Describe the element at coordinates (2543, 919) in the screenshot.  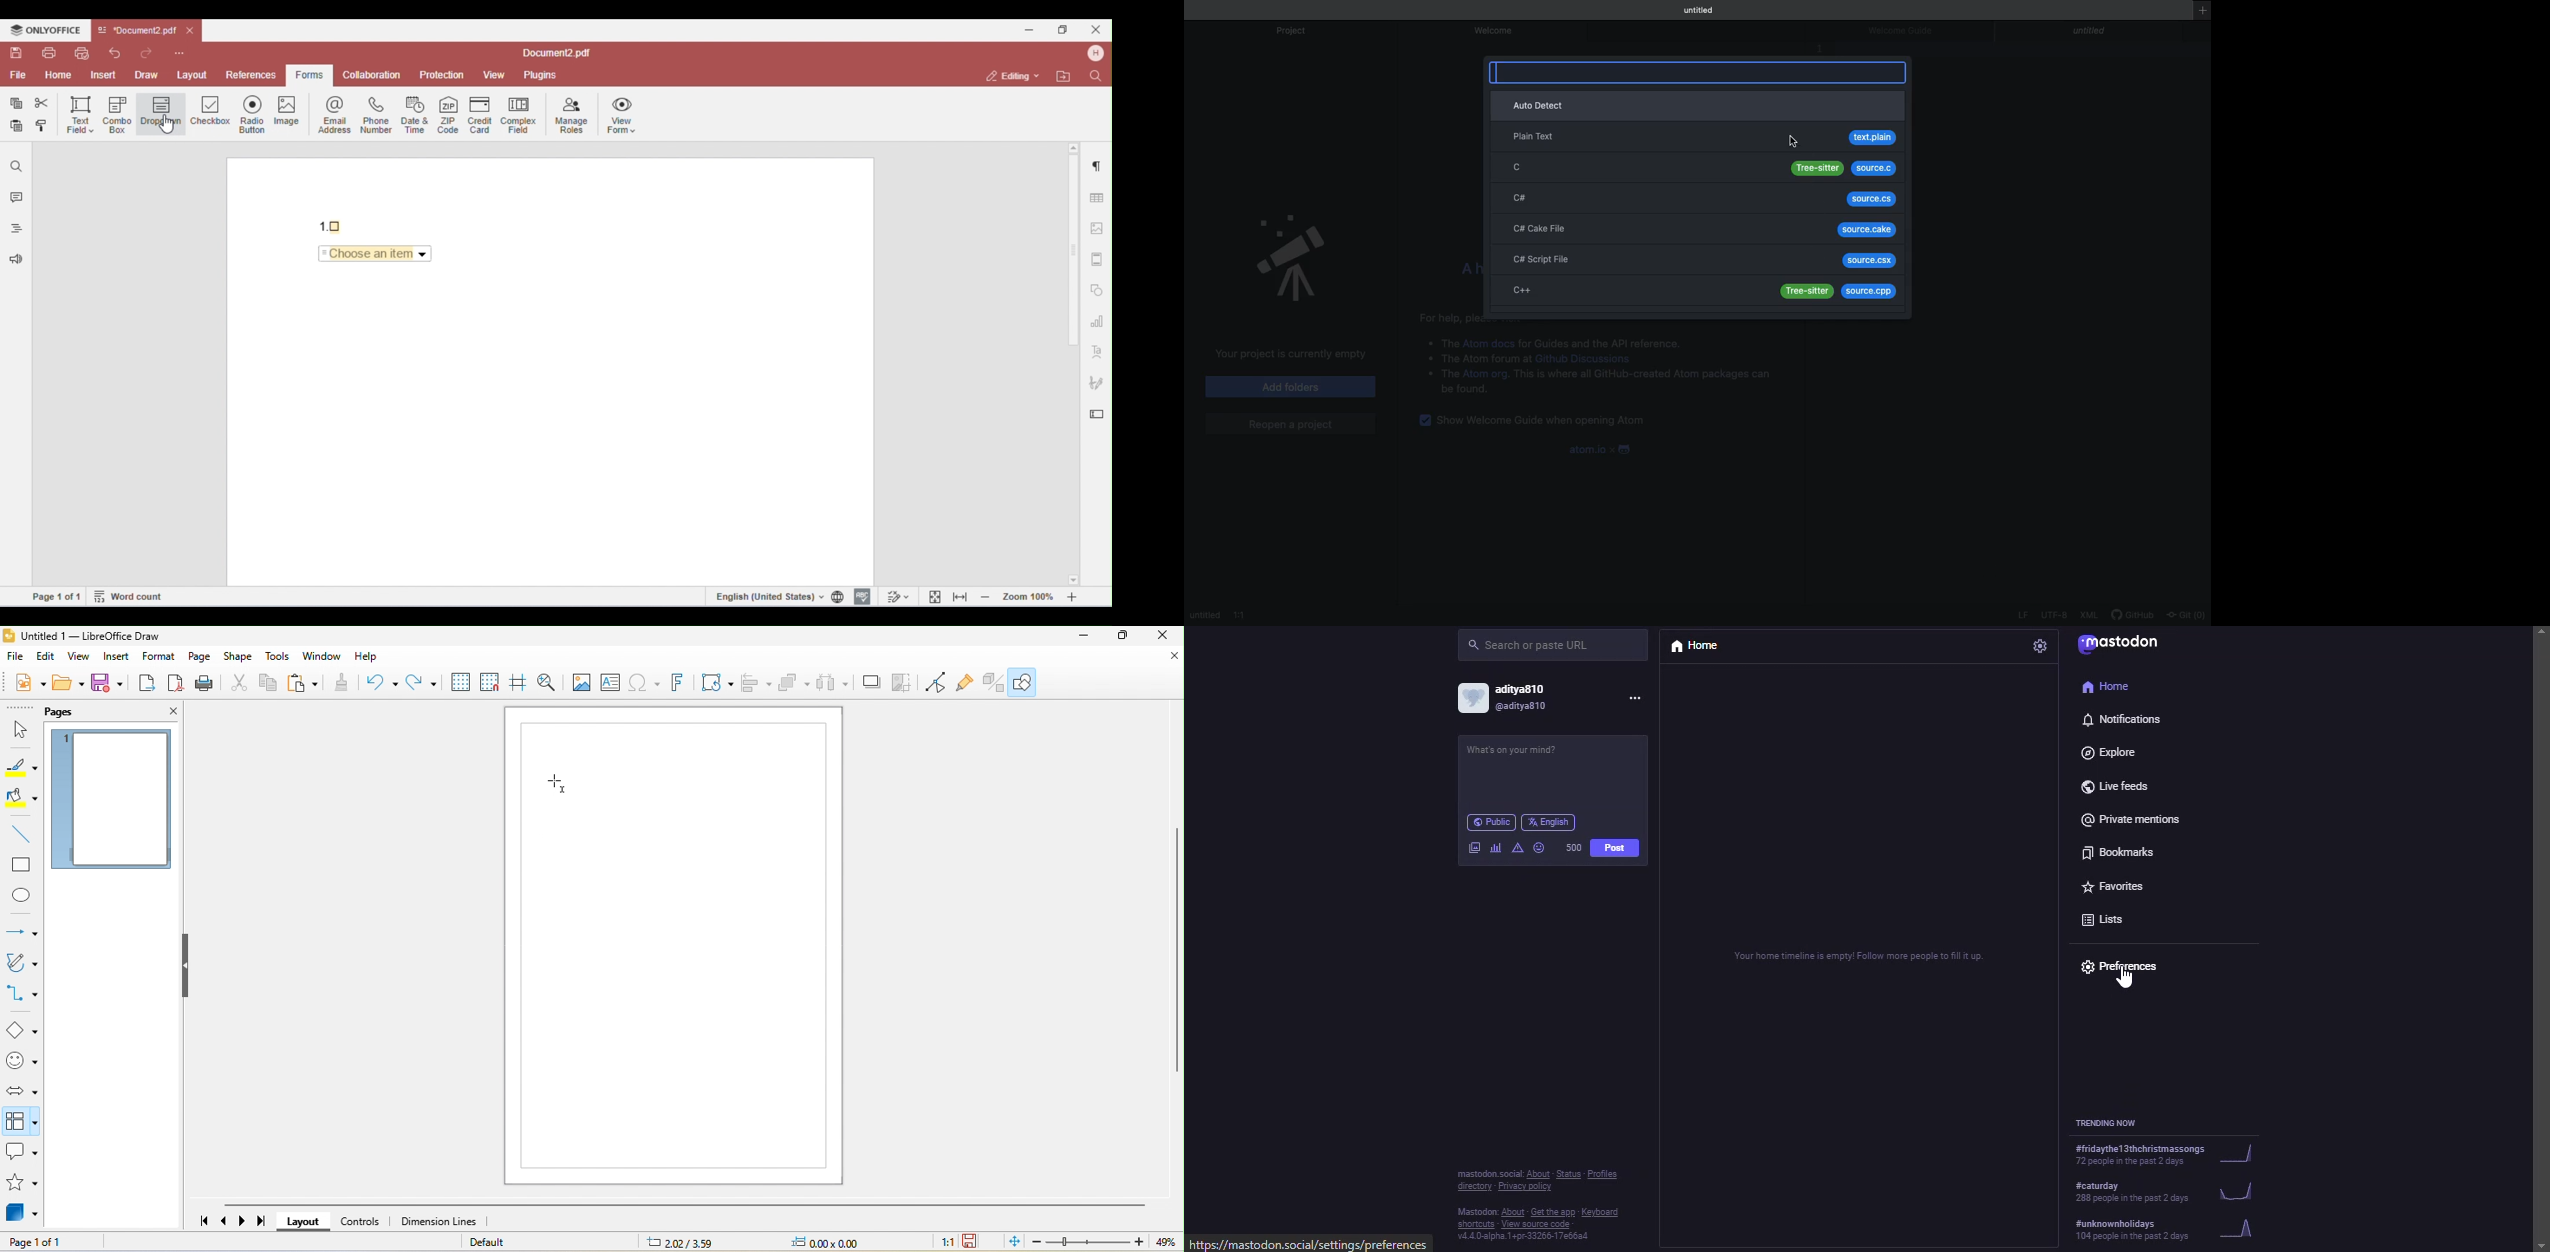
I see `scroll bar` at that location.